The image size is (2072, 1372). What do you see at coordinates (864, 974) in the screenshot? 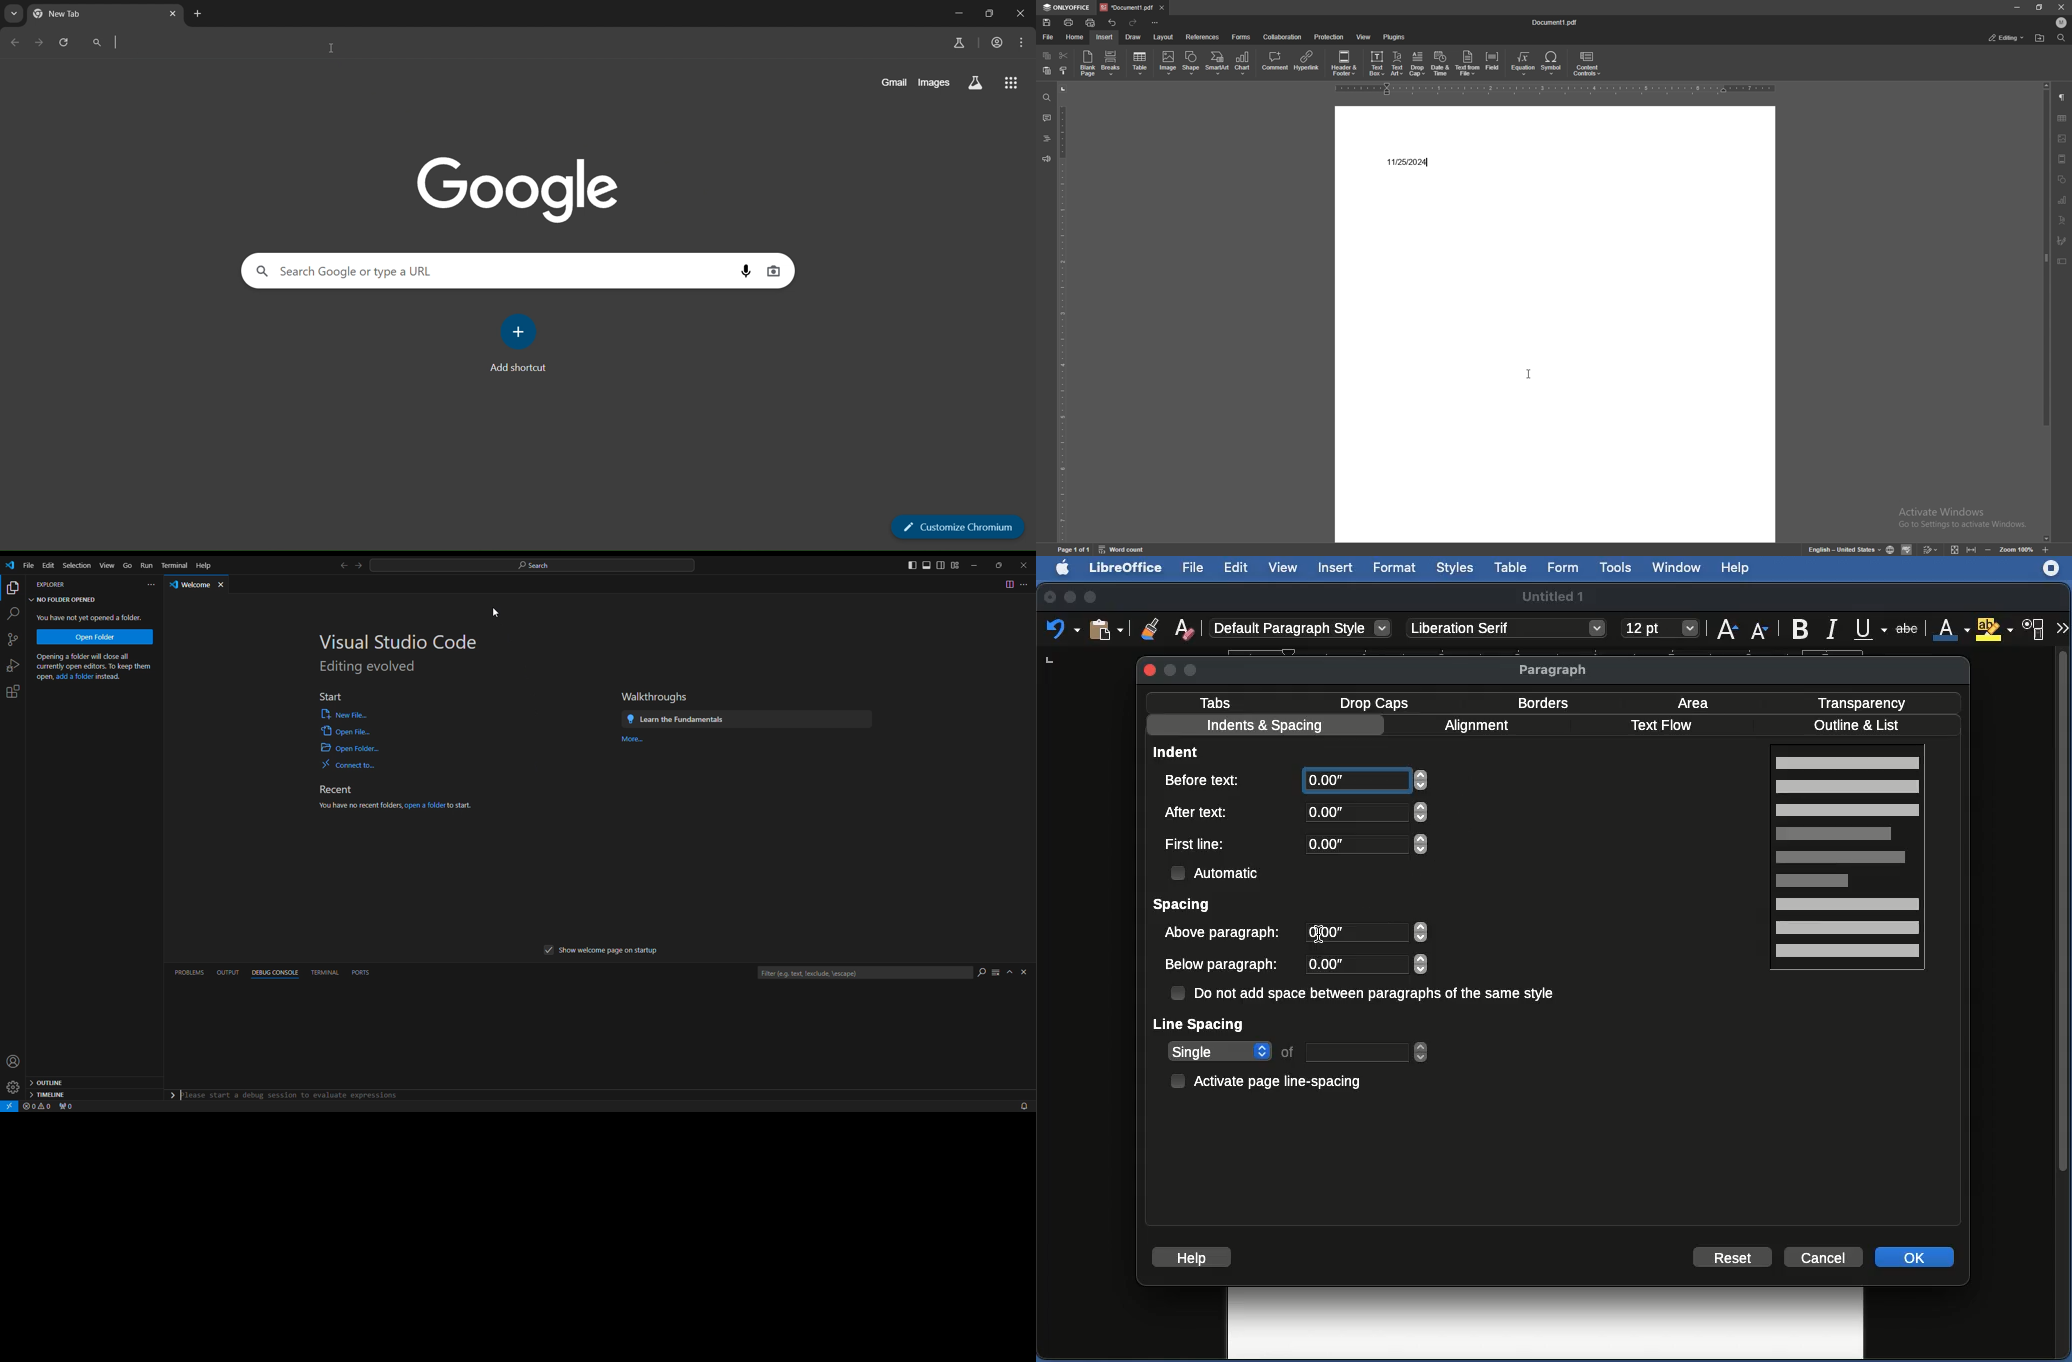
I see `Filter (e.g. text, !exclude, /escape)` at bounding box center [864, 974].